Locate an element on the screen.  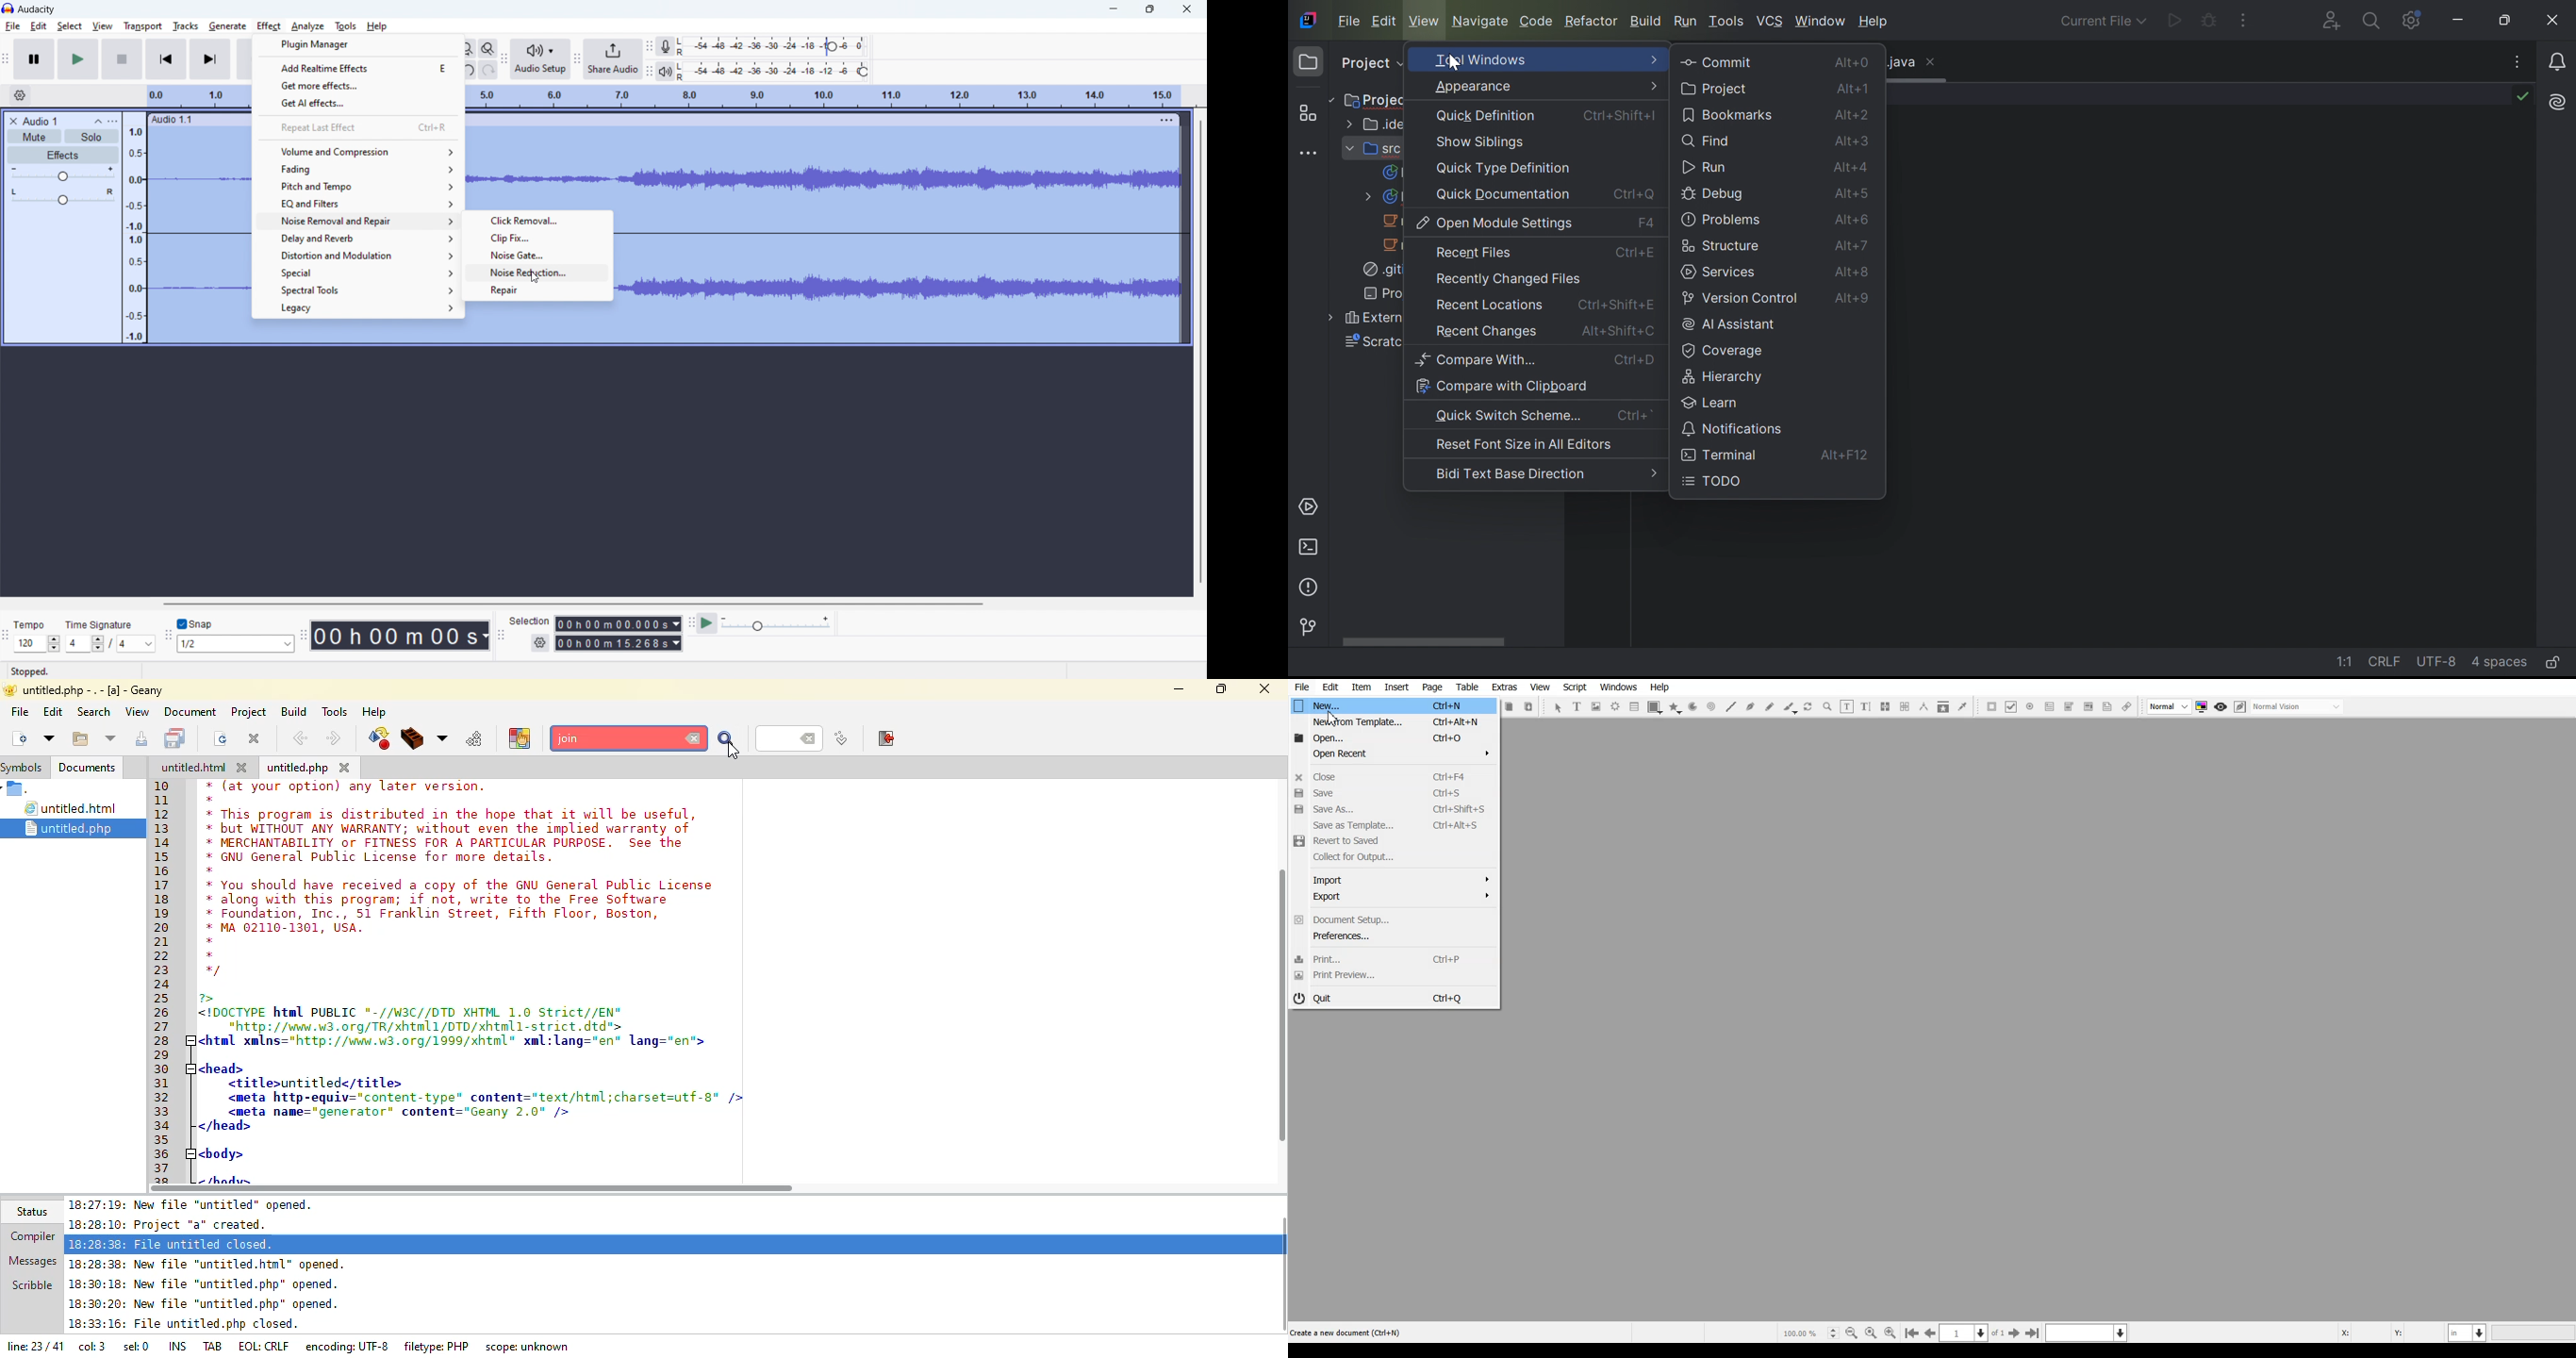
Bezier curve is located at coordinates (1750, 707).